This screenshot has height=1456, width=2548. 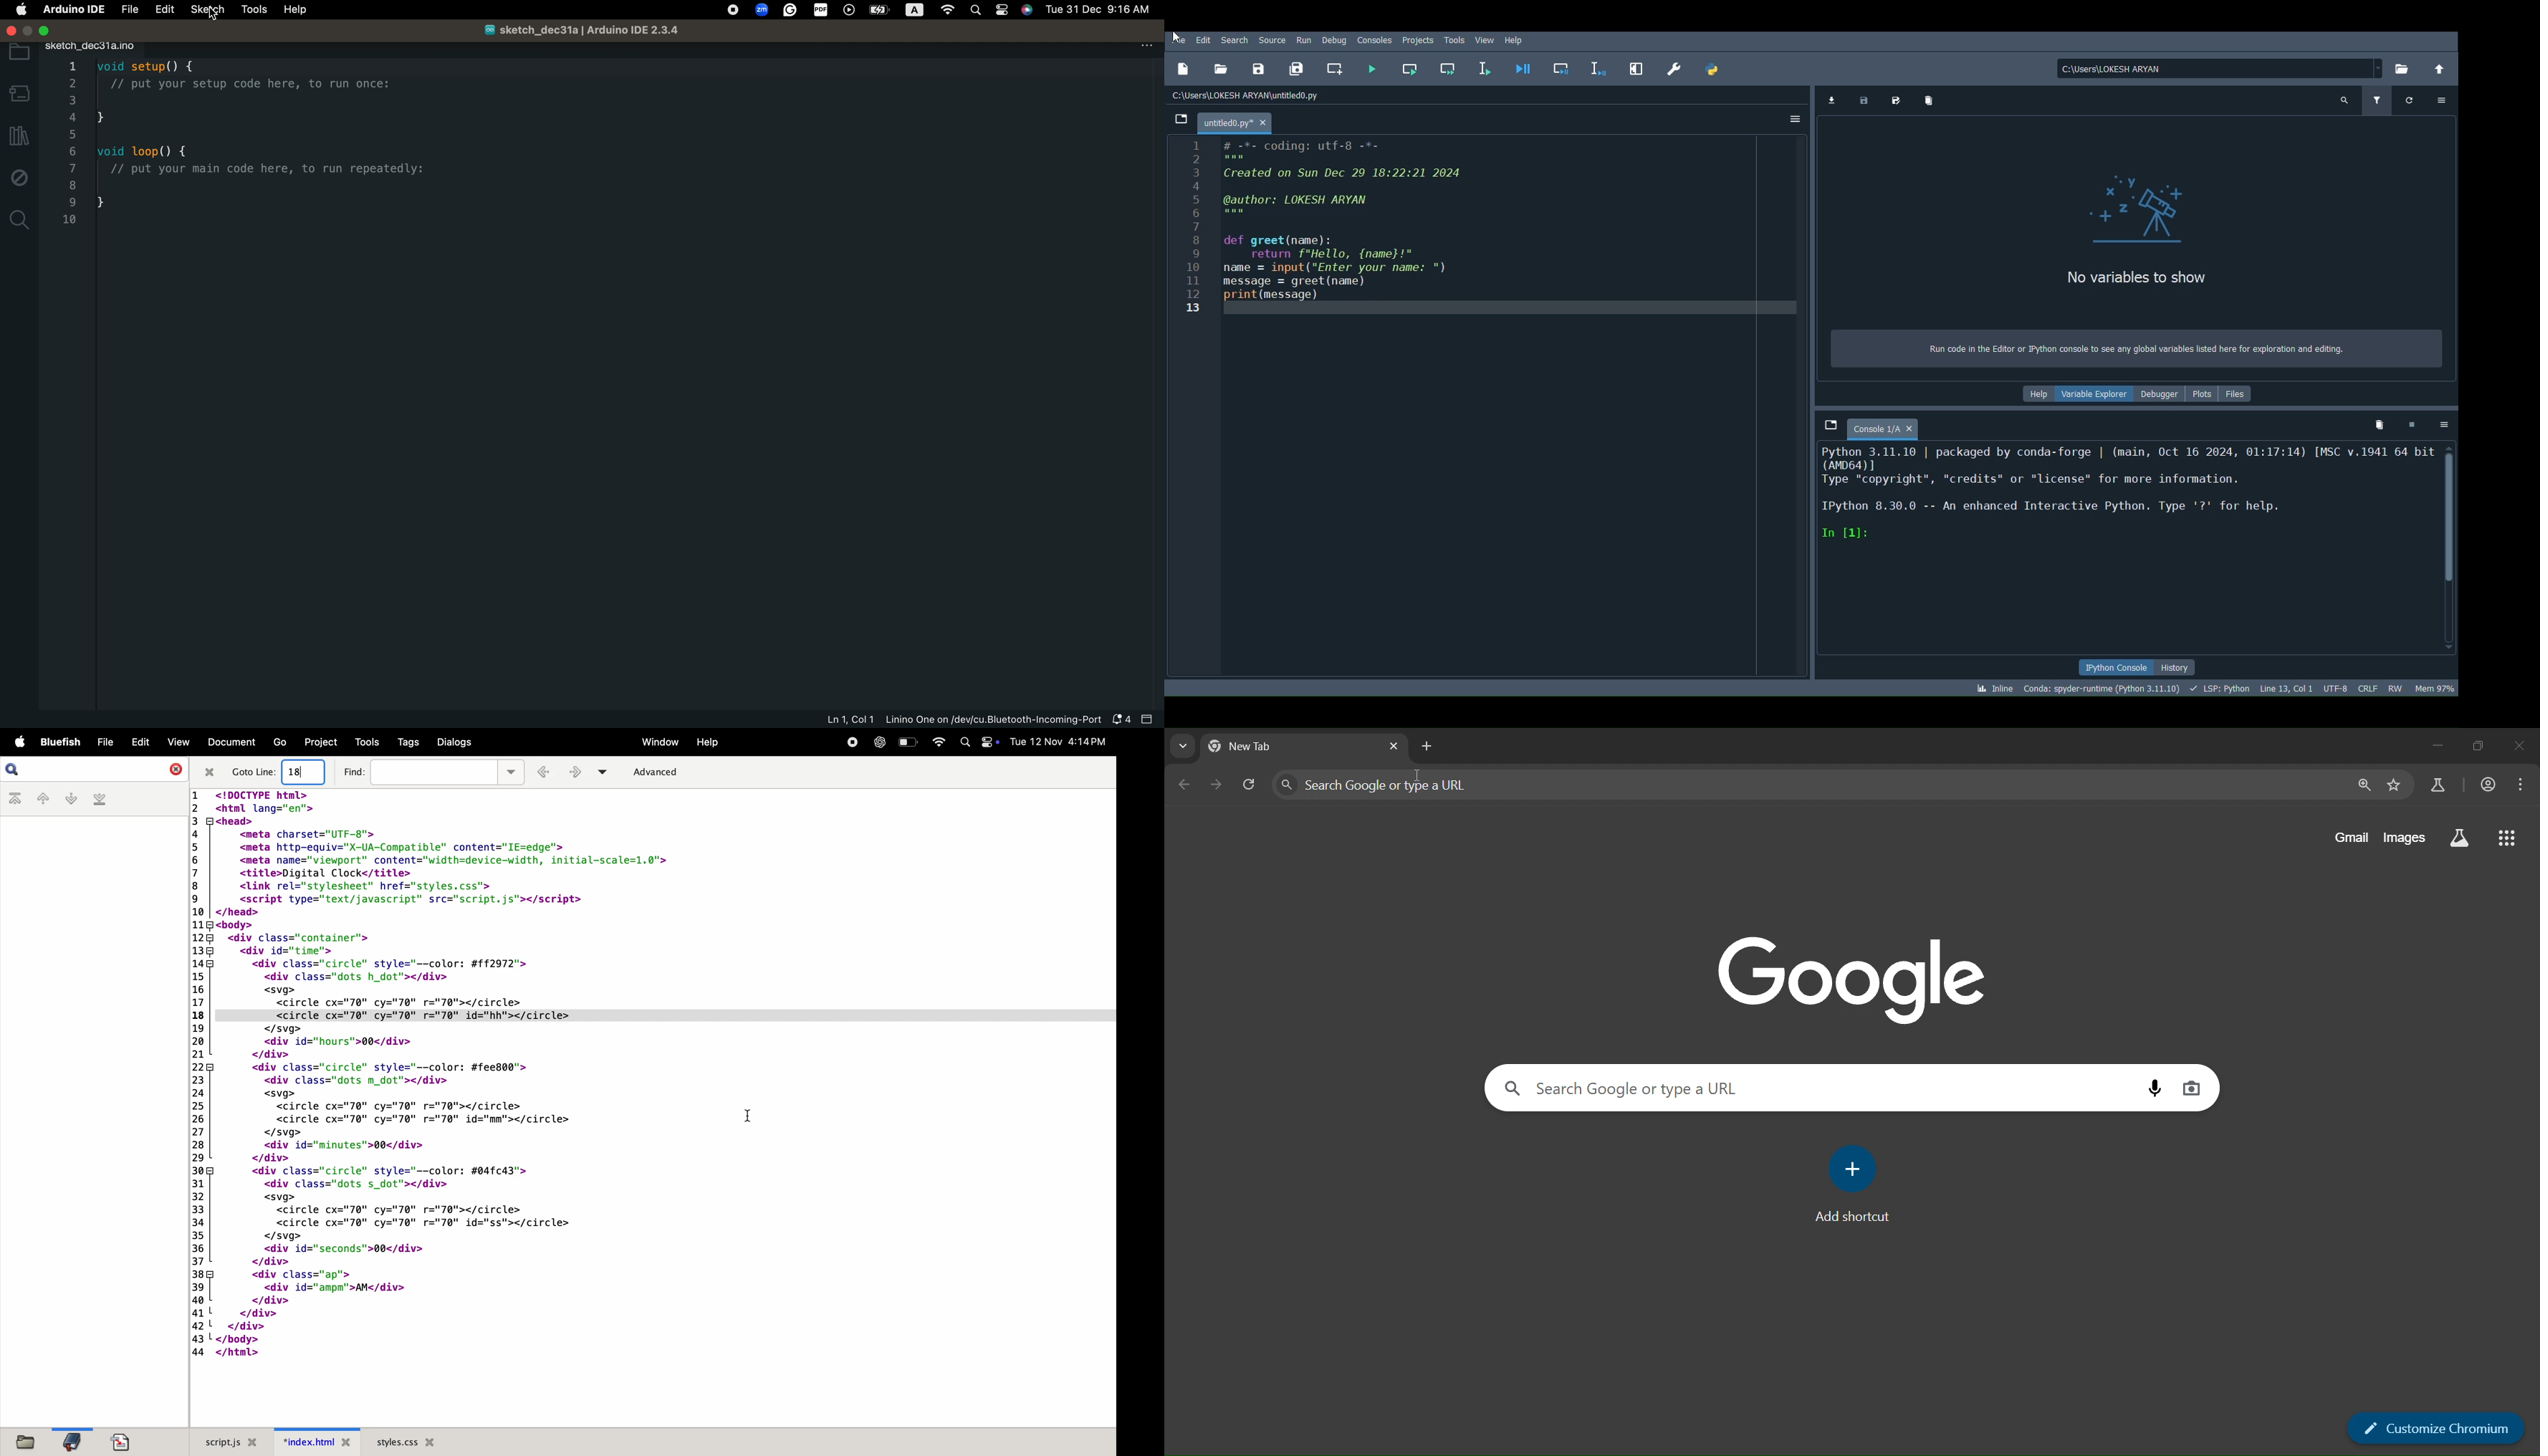 What do you see at coordinates (2442, 70) in the screenshot?
I see `Change to parent directory` at bounding box center [2442, 70].